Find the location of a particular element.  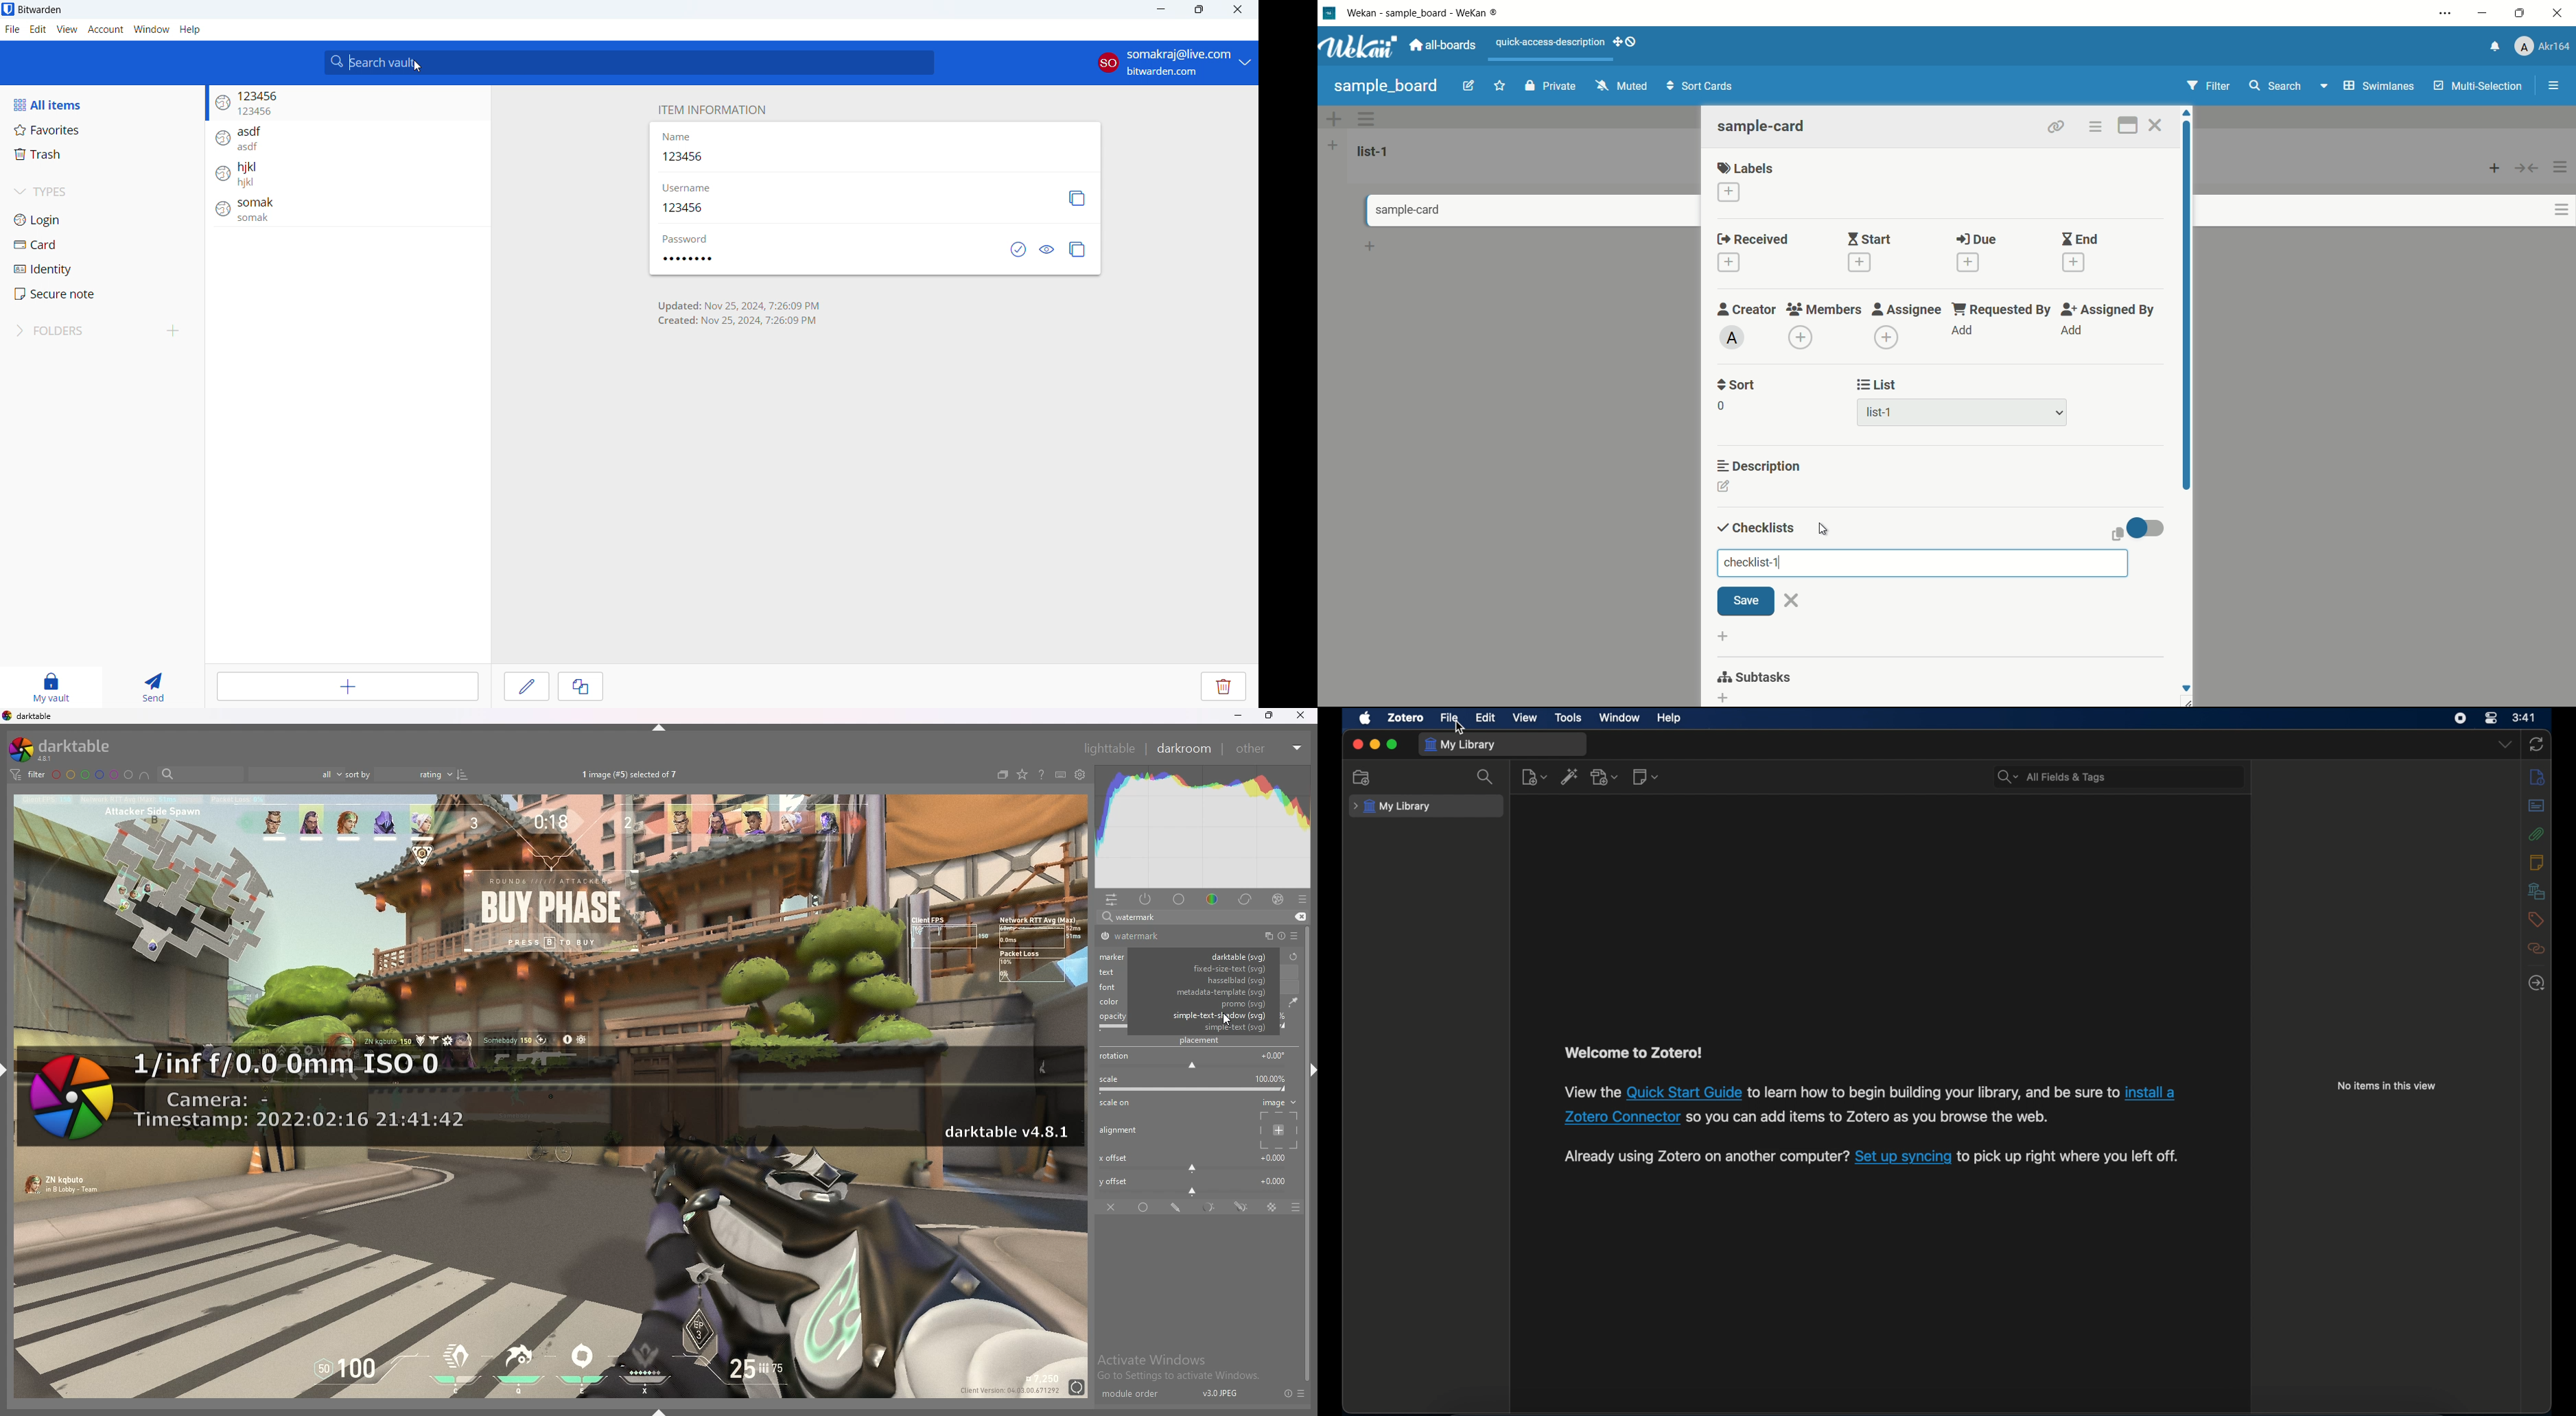

watermark is located at coordinates (1148, 936).